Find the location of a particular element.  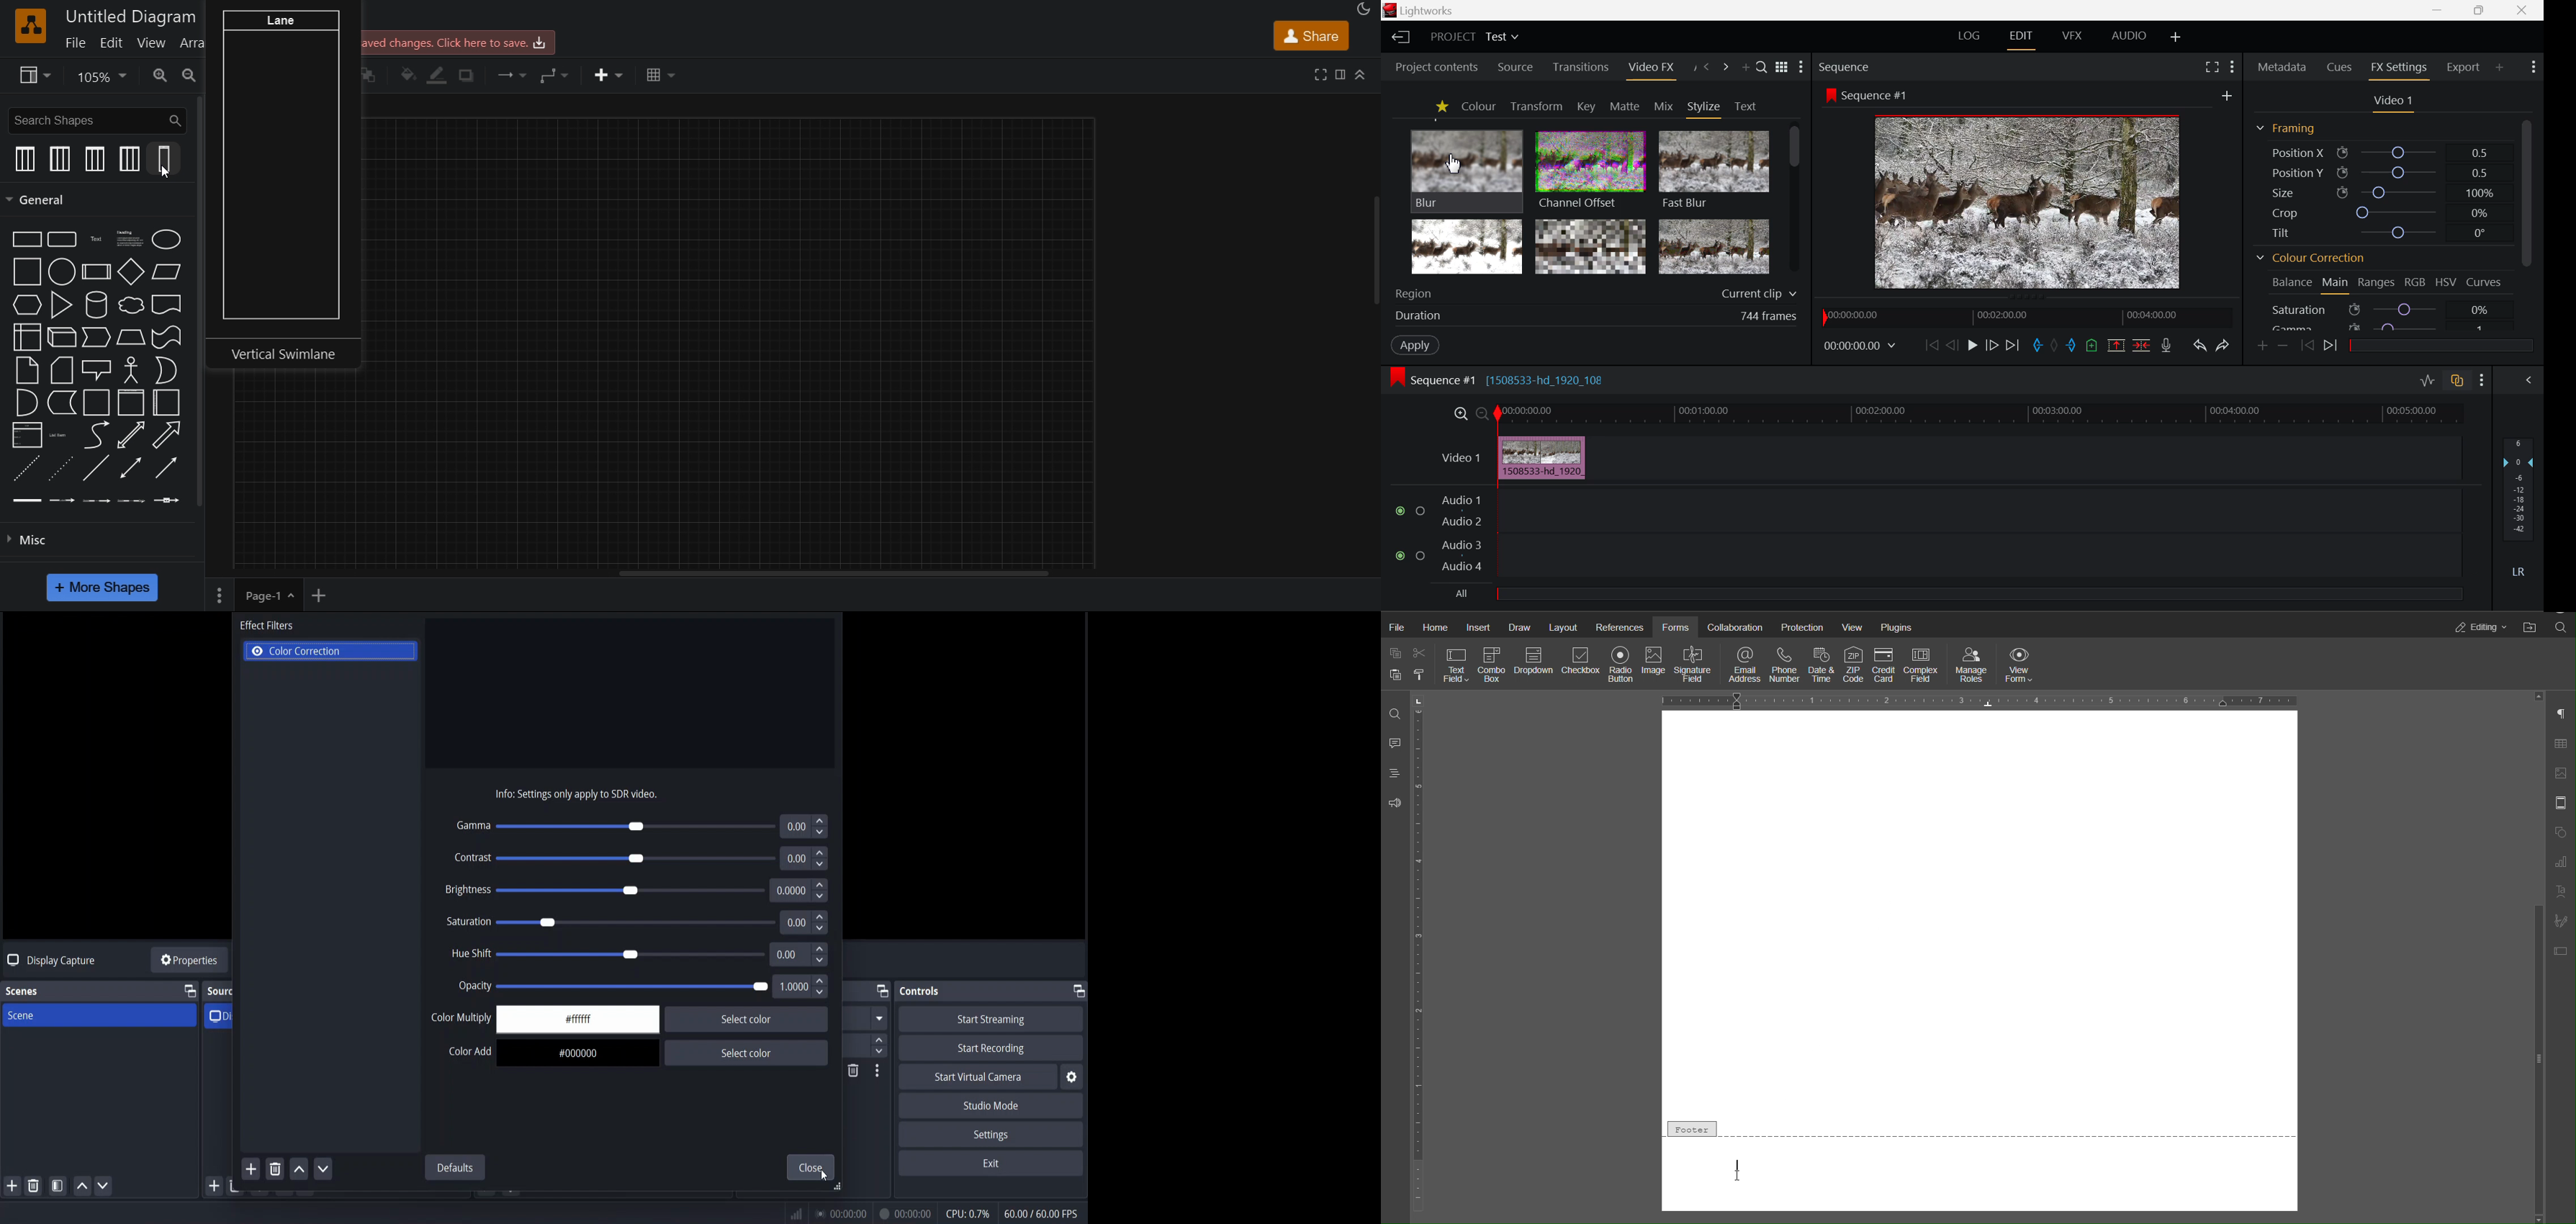

Open File Location is located at coordinates (2530, 628).